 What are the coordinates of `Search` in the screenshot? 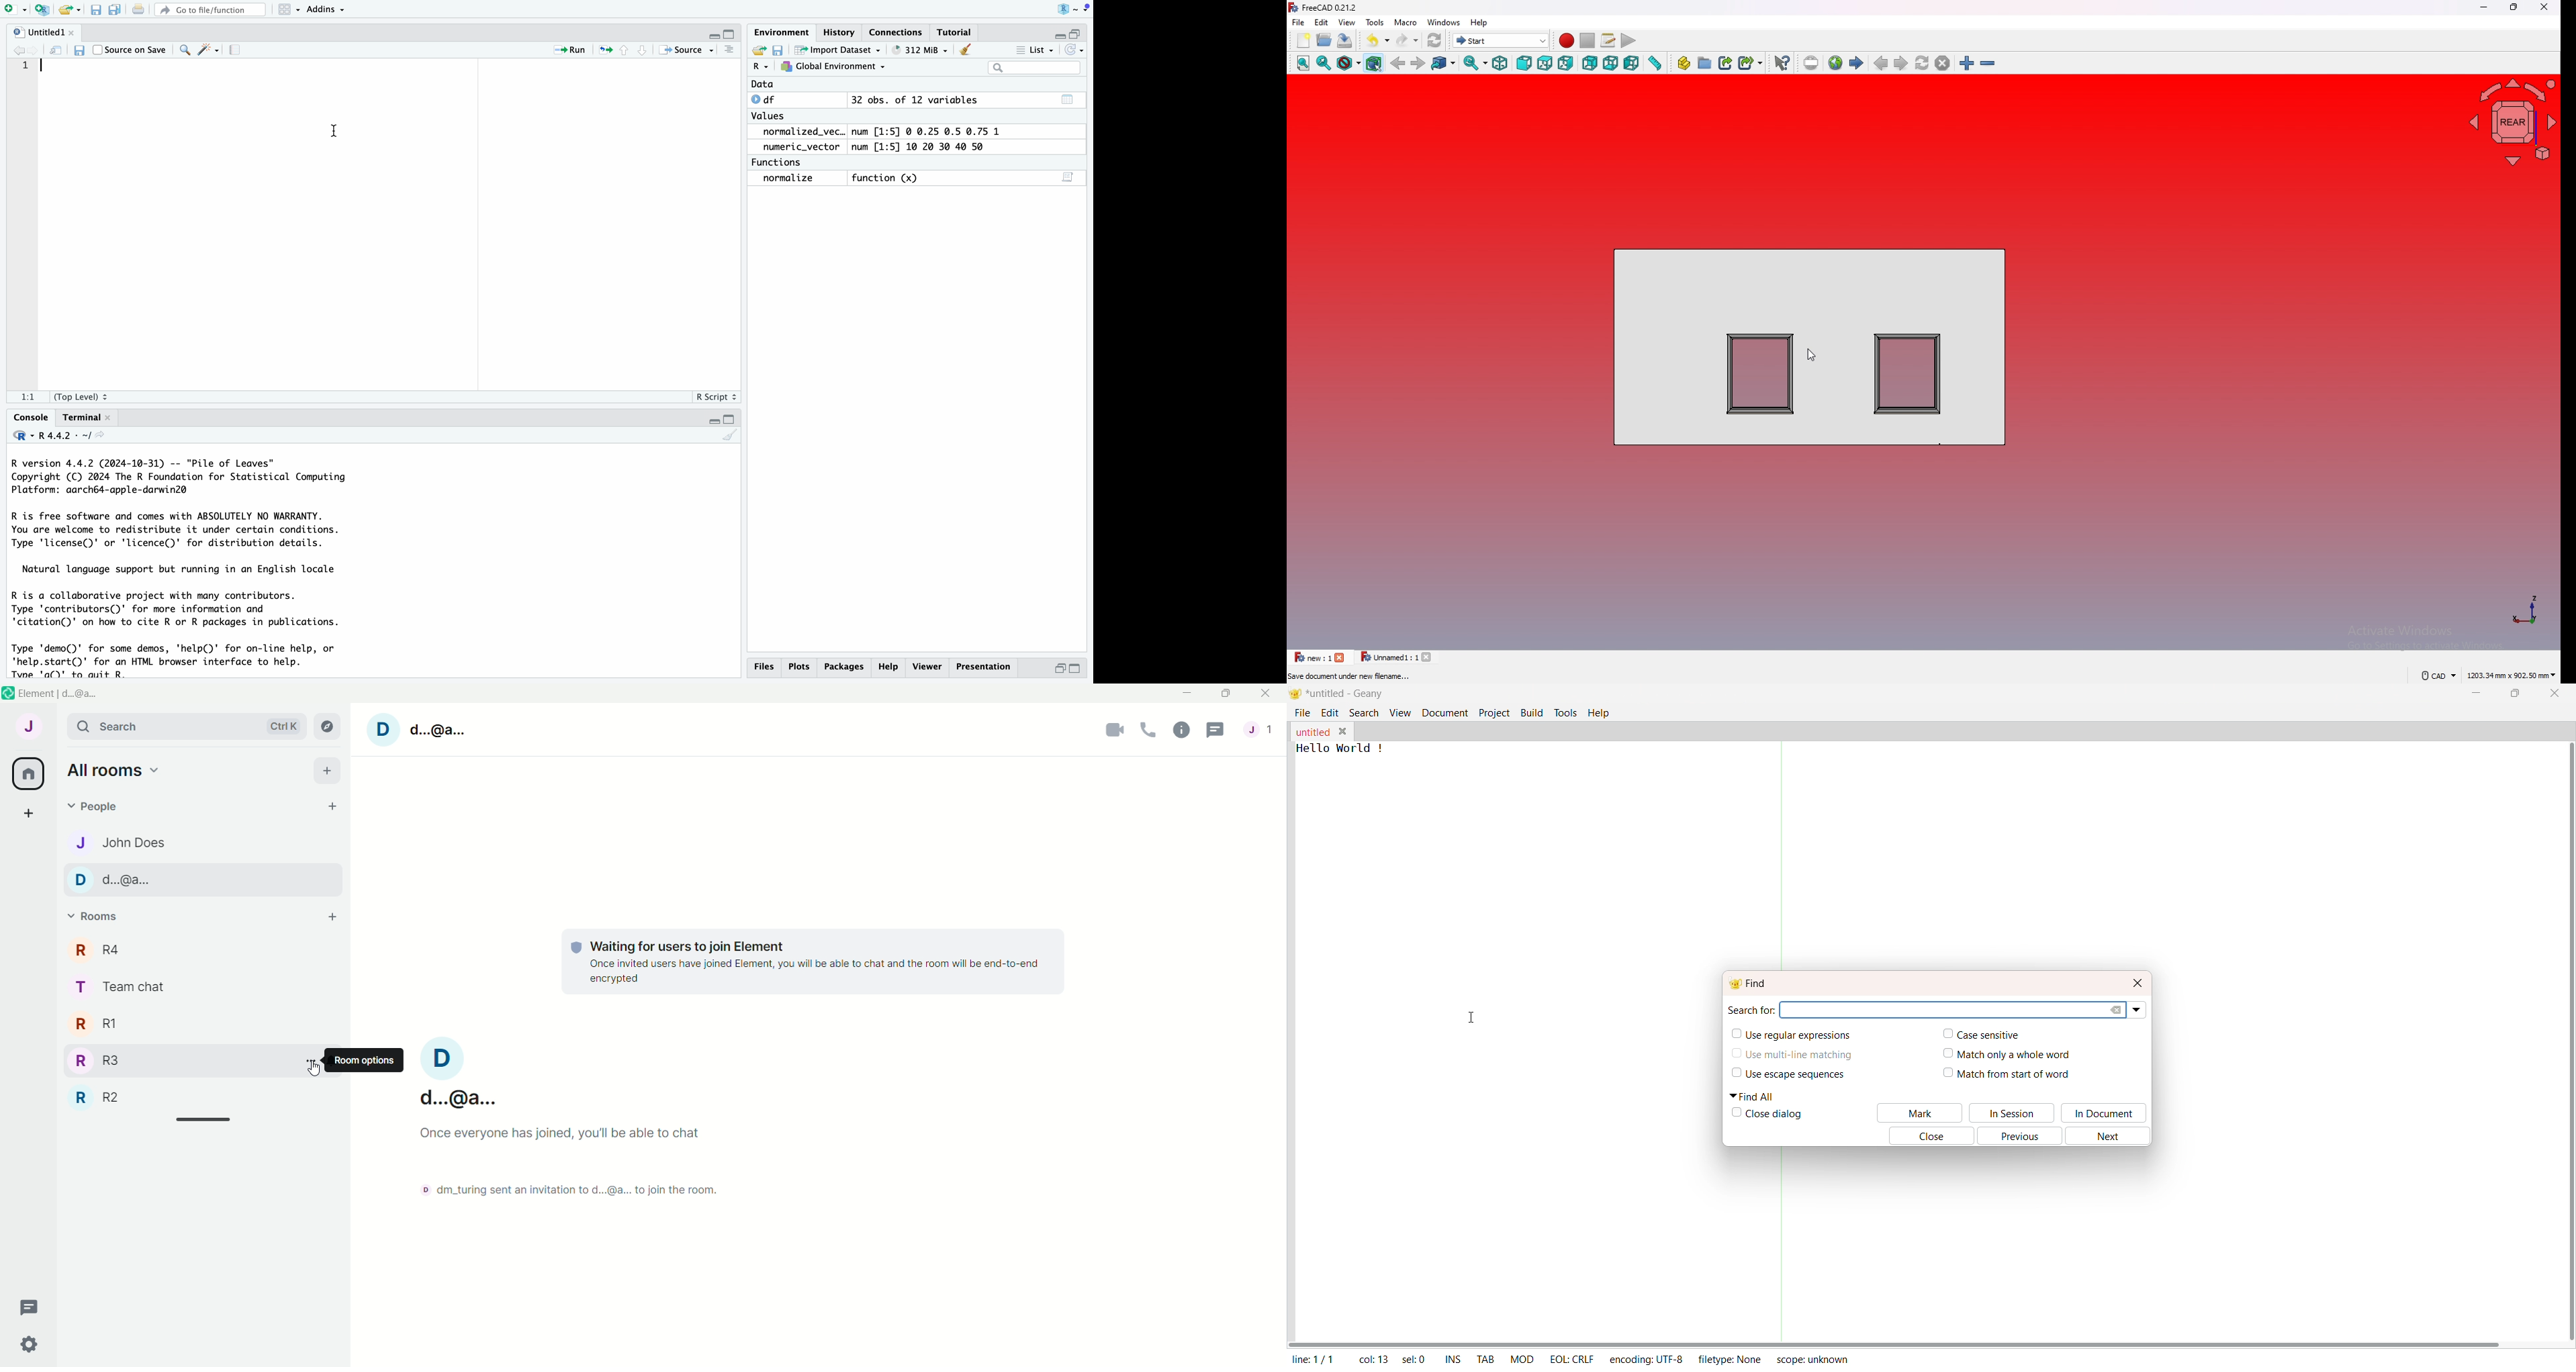 It's located at (1025, 70).